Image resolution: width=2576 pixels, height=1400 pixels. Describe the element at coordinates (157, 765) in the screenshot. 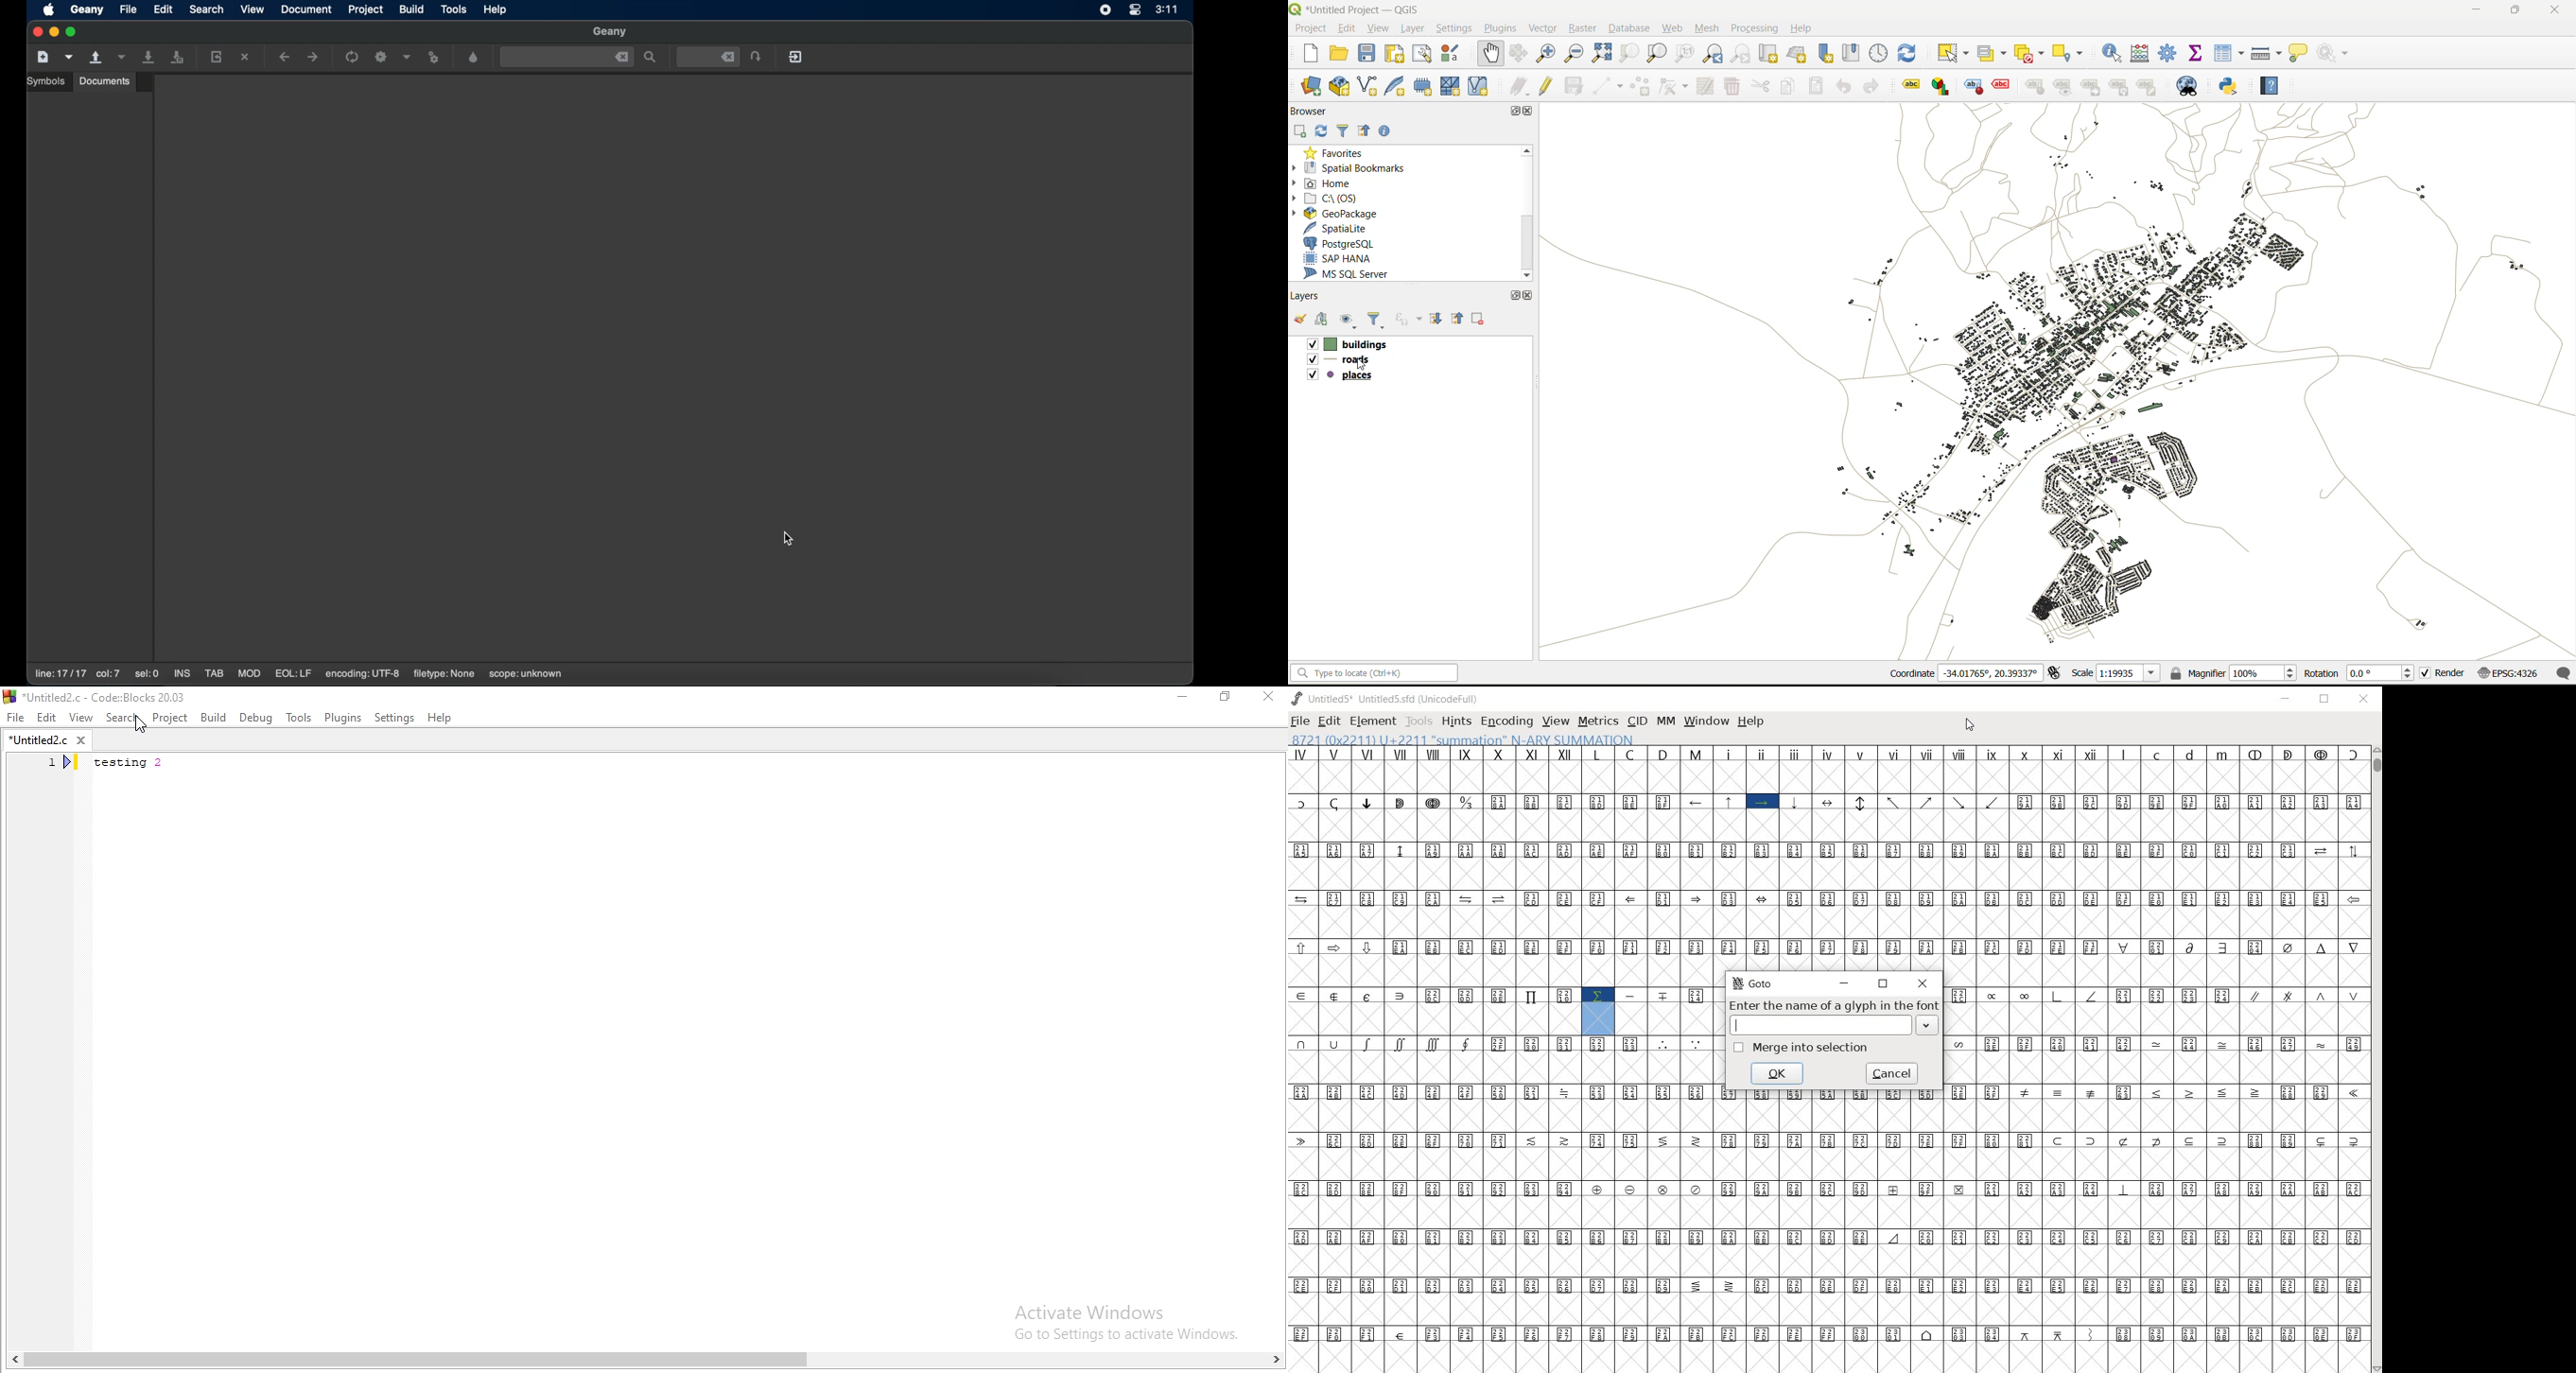

I see `testing 2` at that location.